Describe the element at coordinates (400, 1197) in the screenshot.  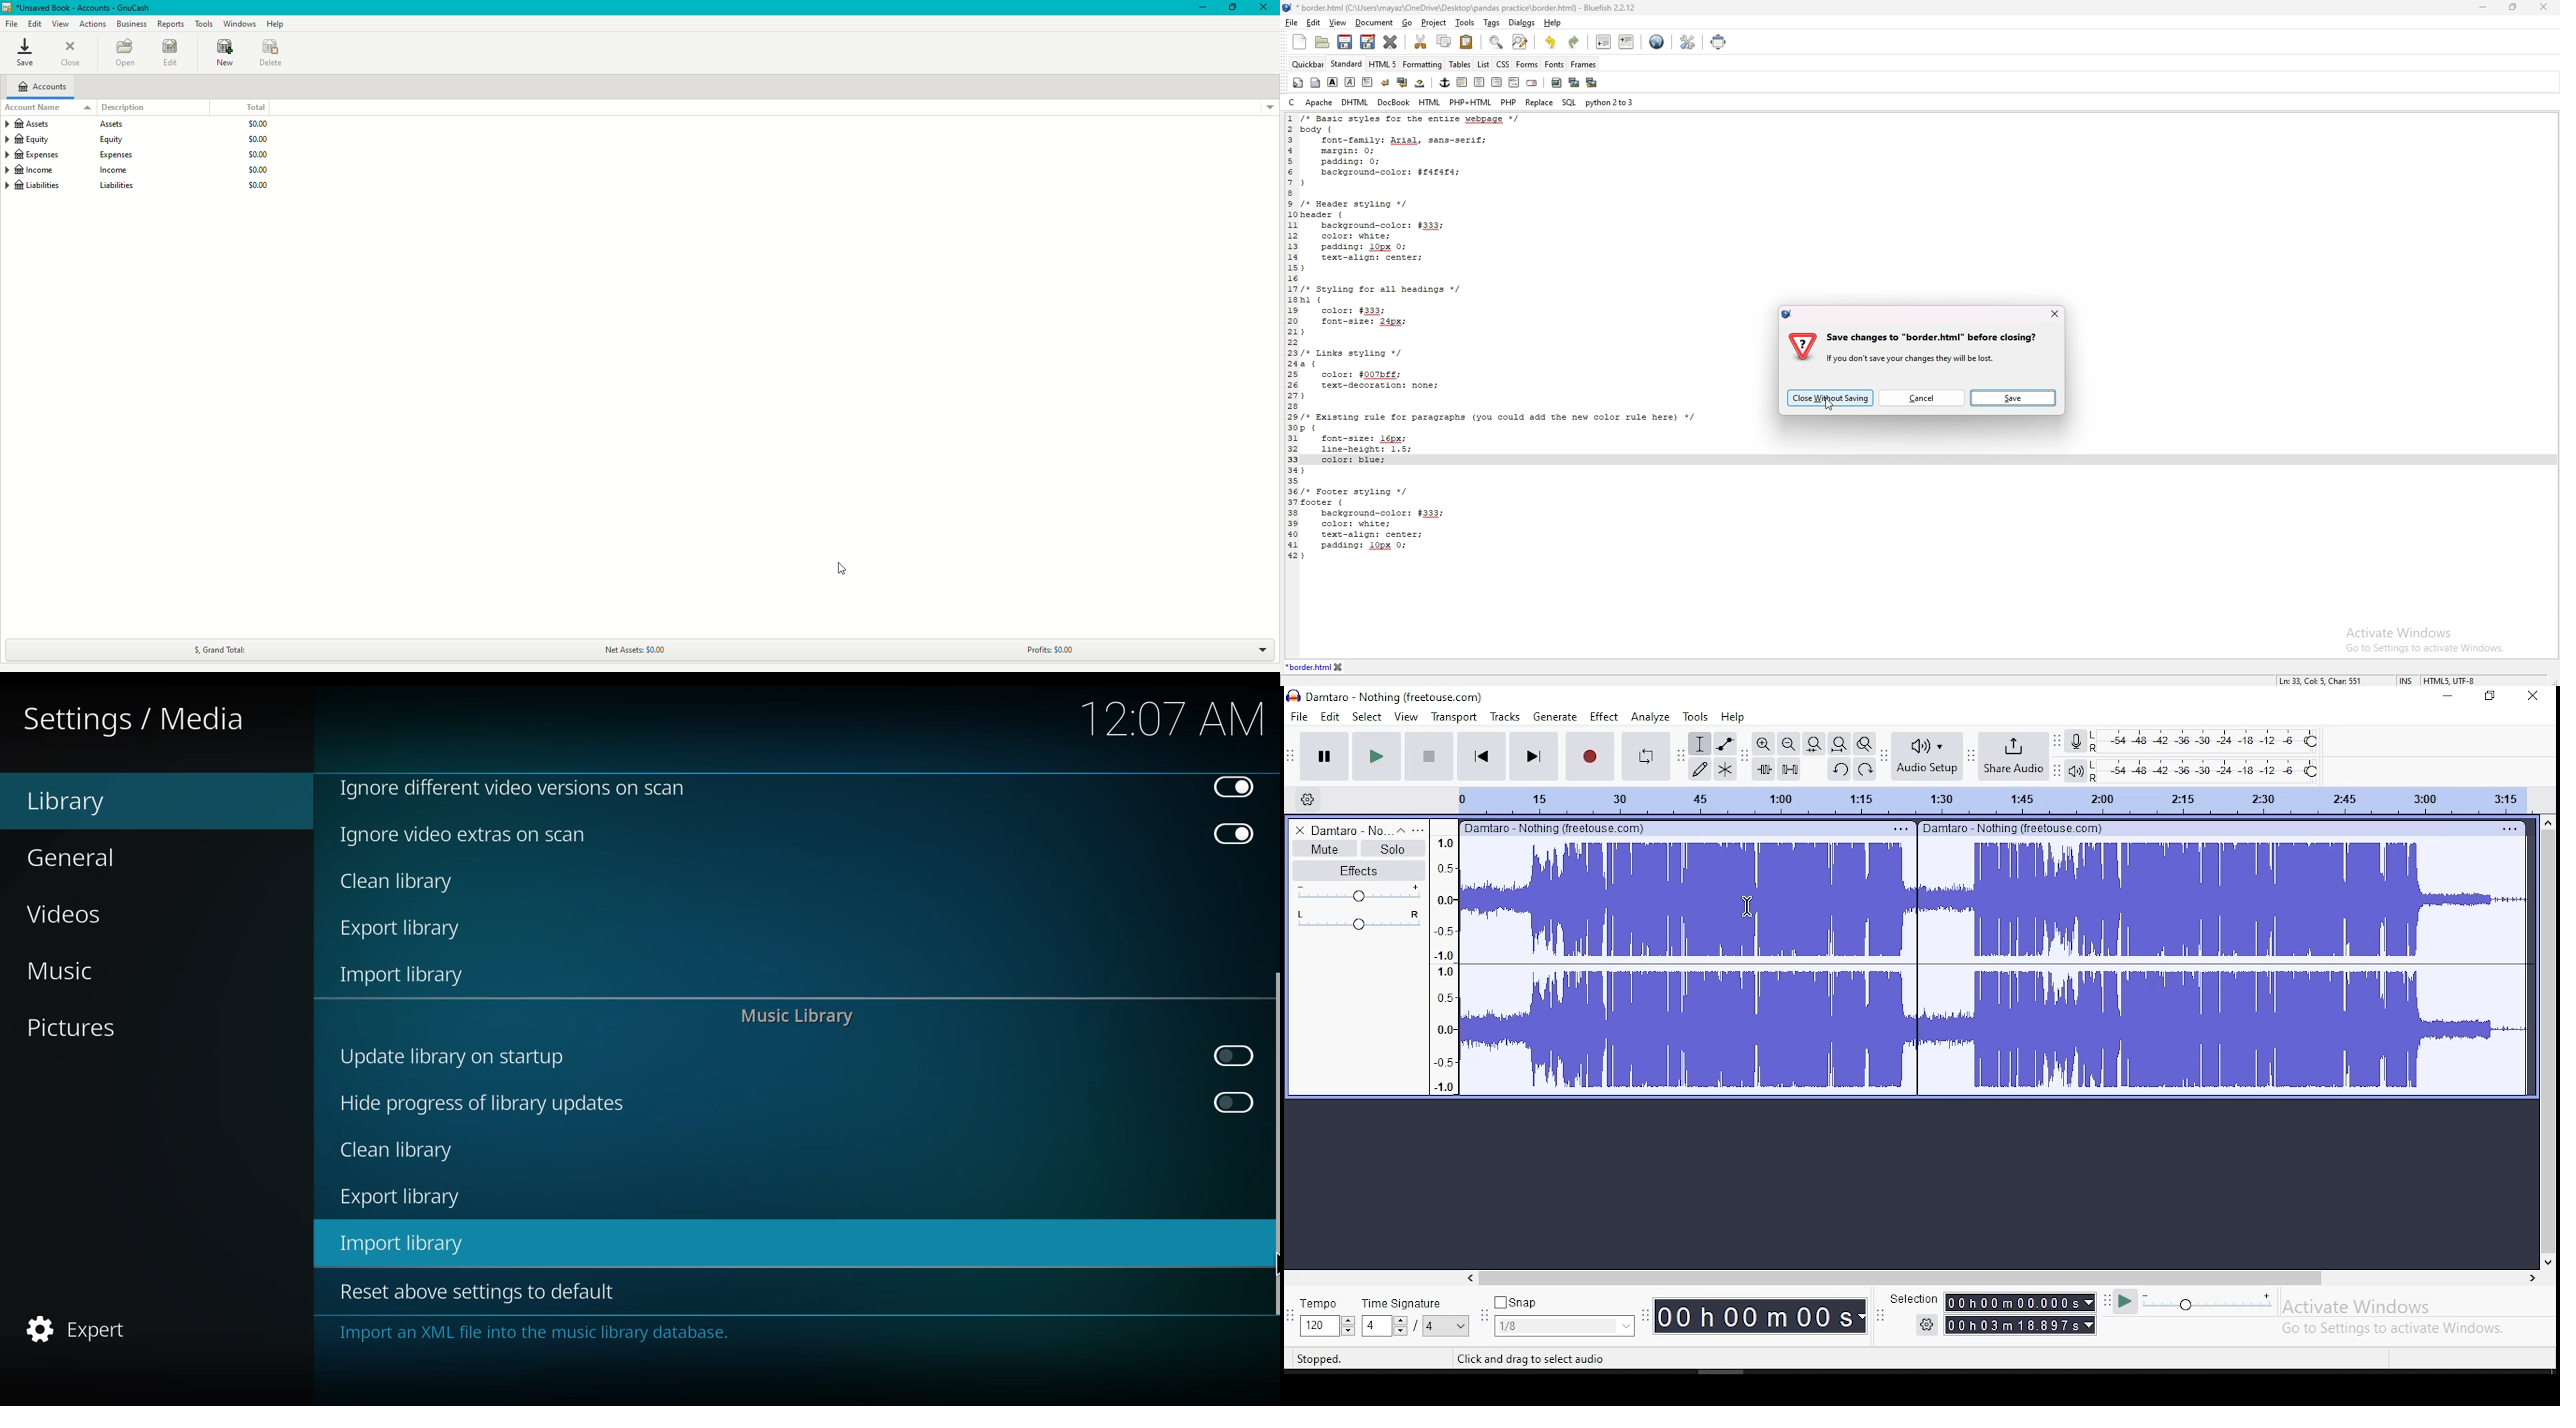
I see `export` at that location.